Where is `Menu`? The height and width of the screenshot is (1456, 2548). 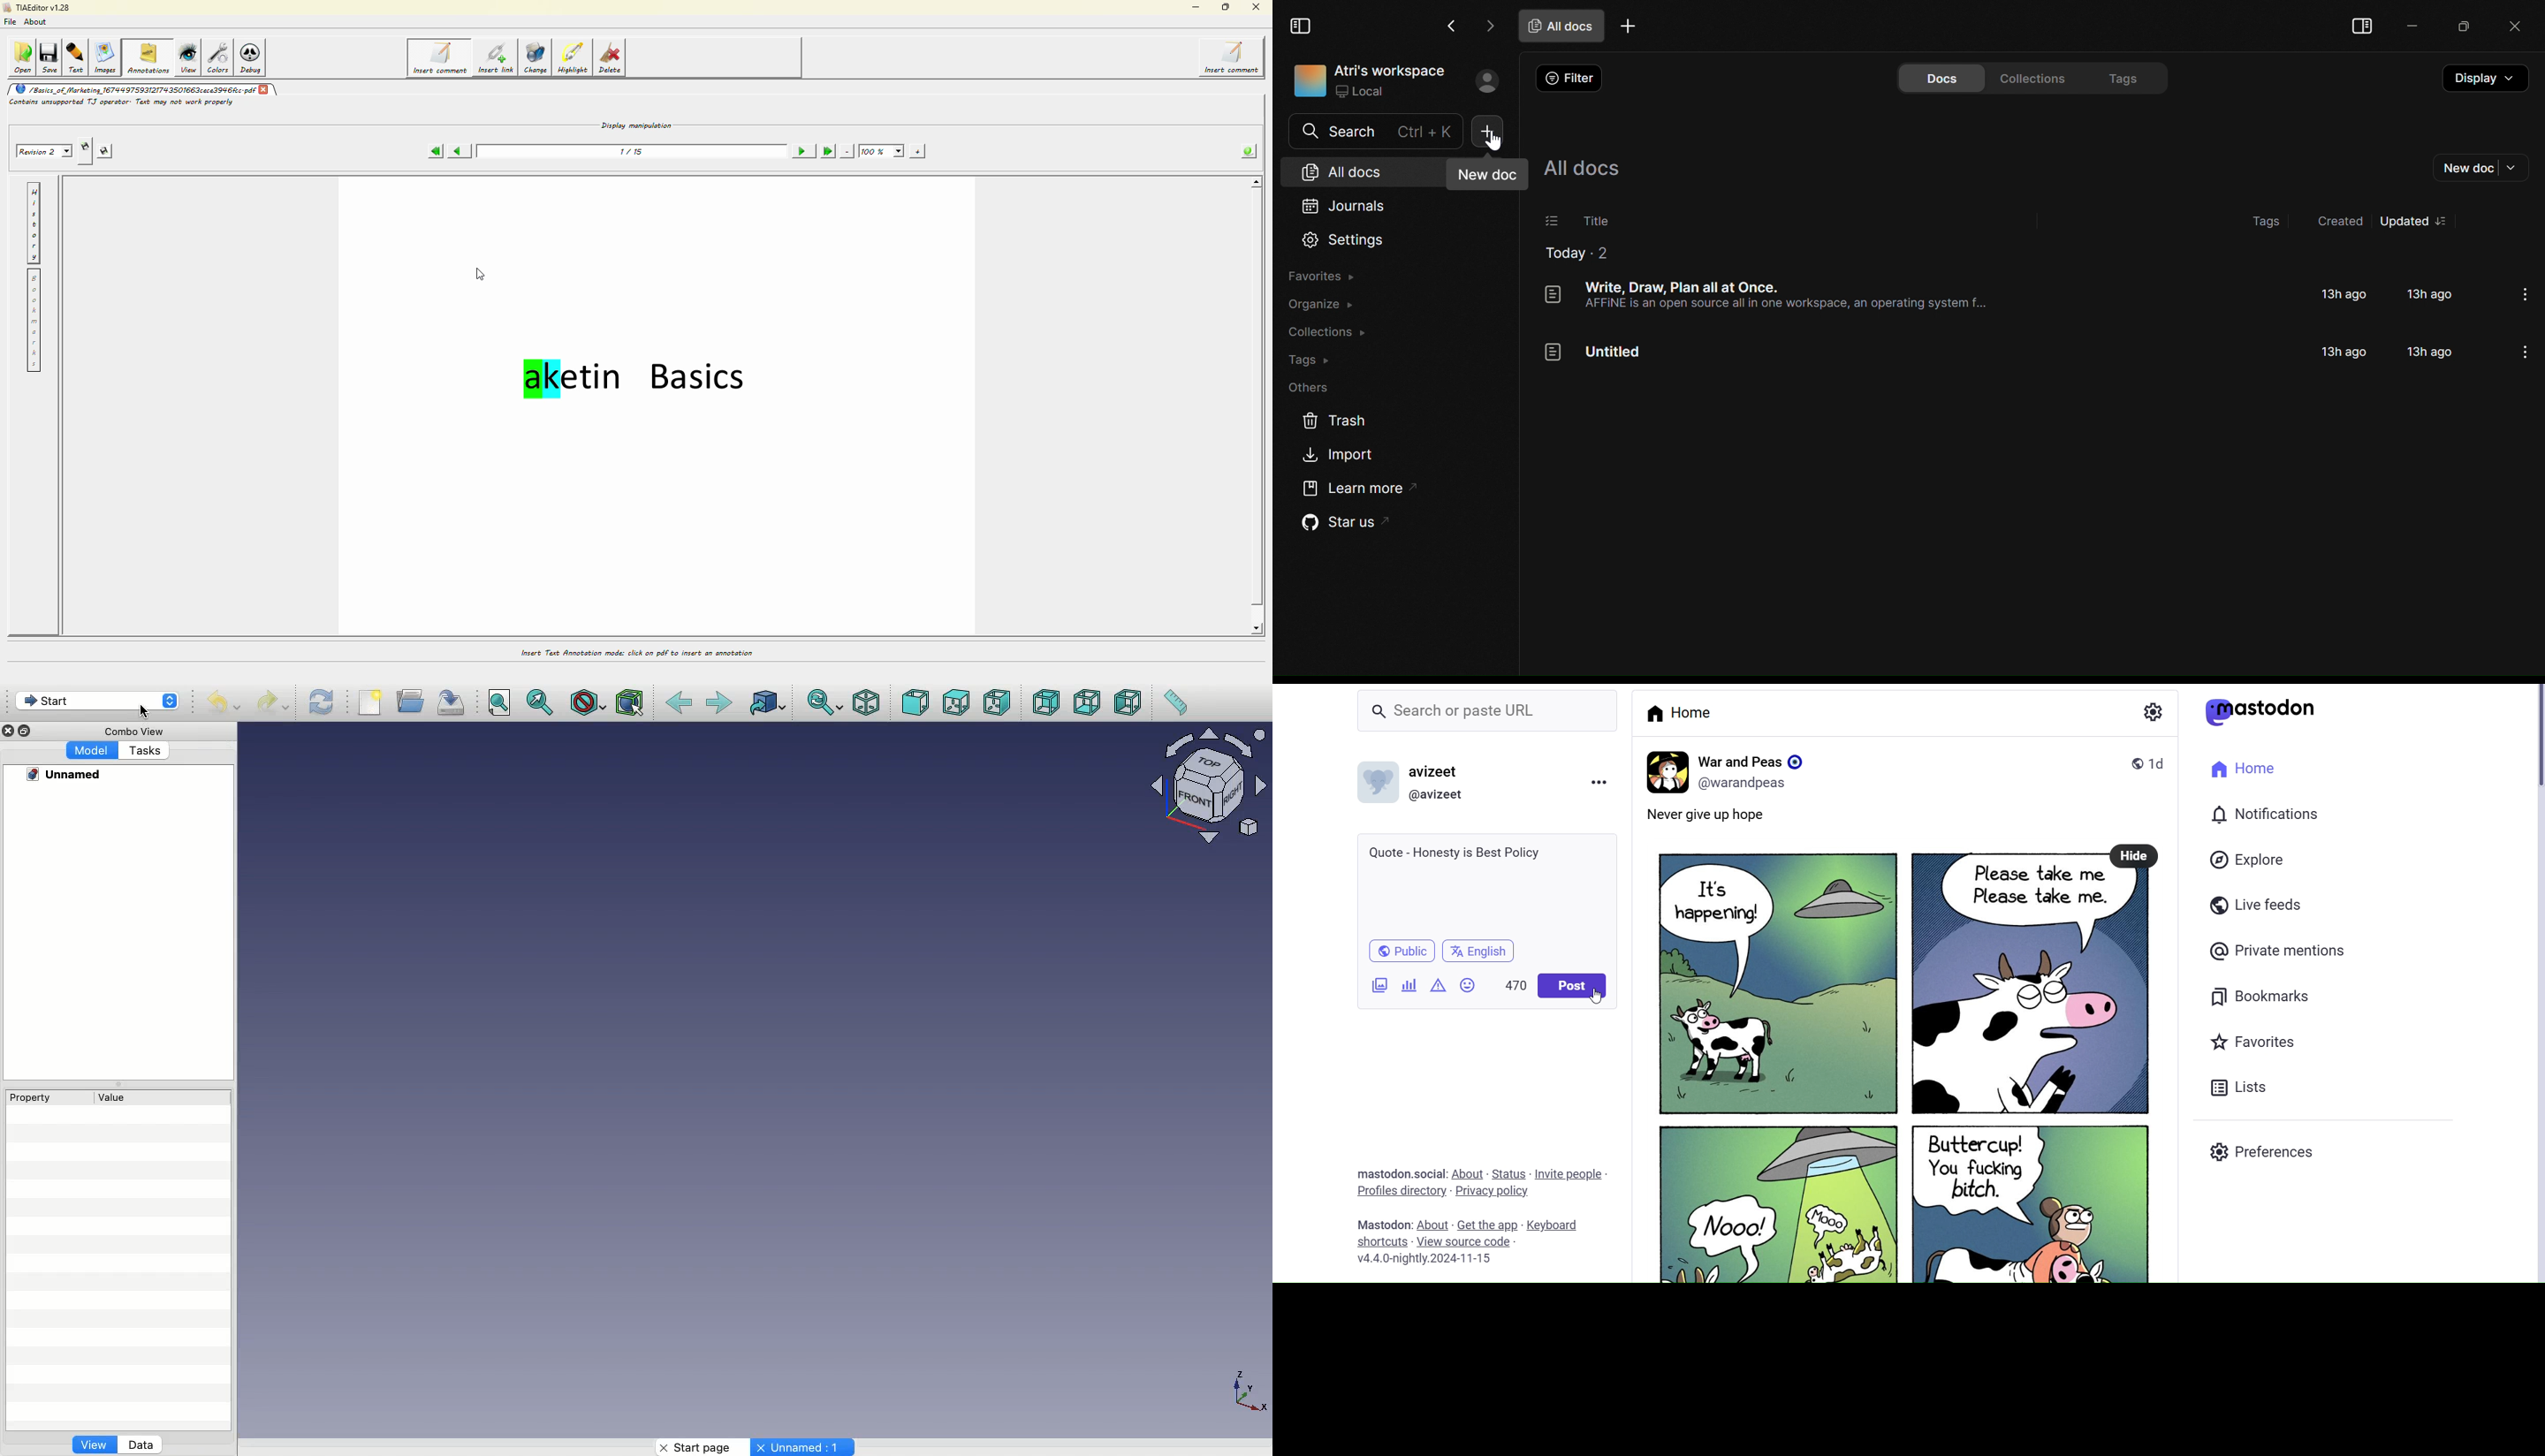 Menu is located at coordinates (1602, 781).